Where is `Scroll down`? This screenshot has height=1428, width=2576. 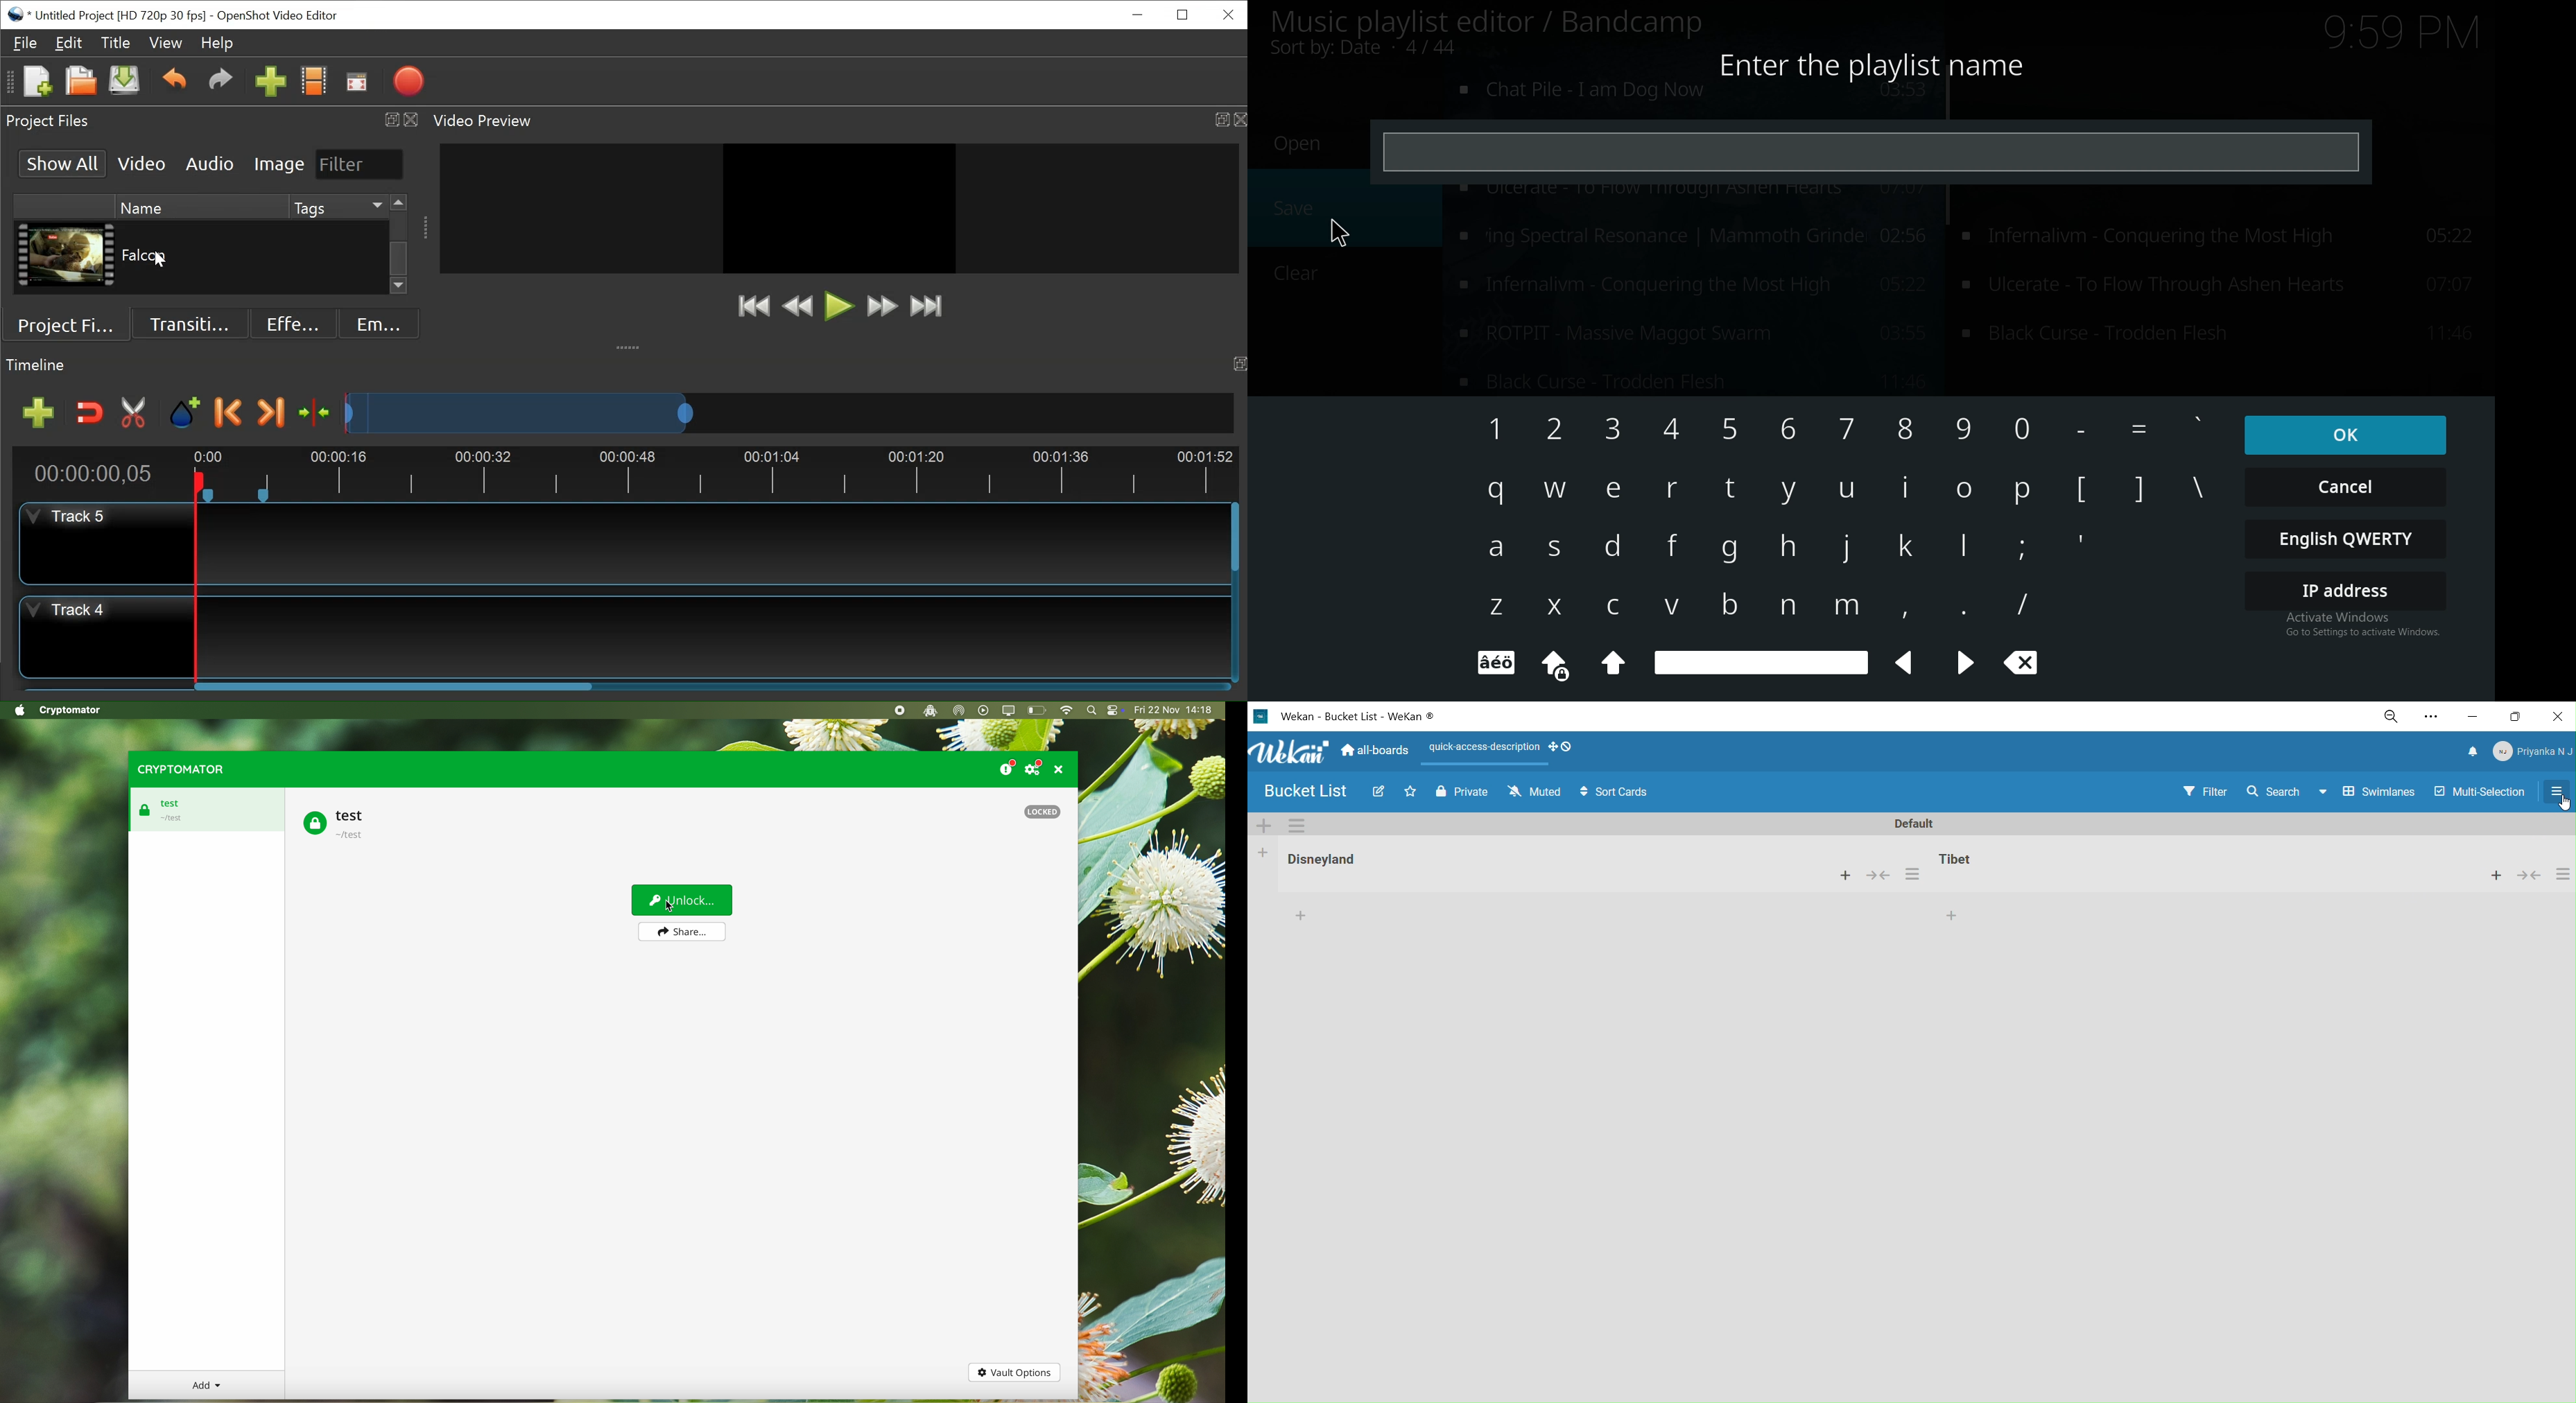 Scroll down is located at coordinates (399, 287).